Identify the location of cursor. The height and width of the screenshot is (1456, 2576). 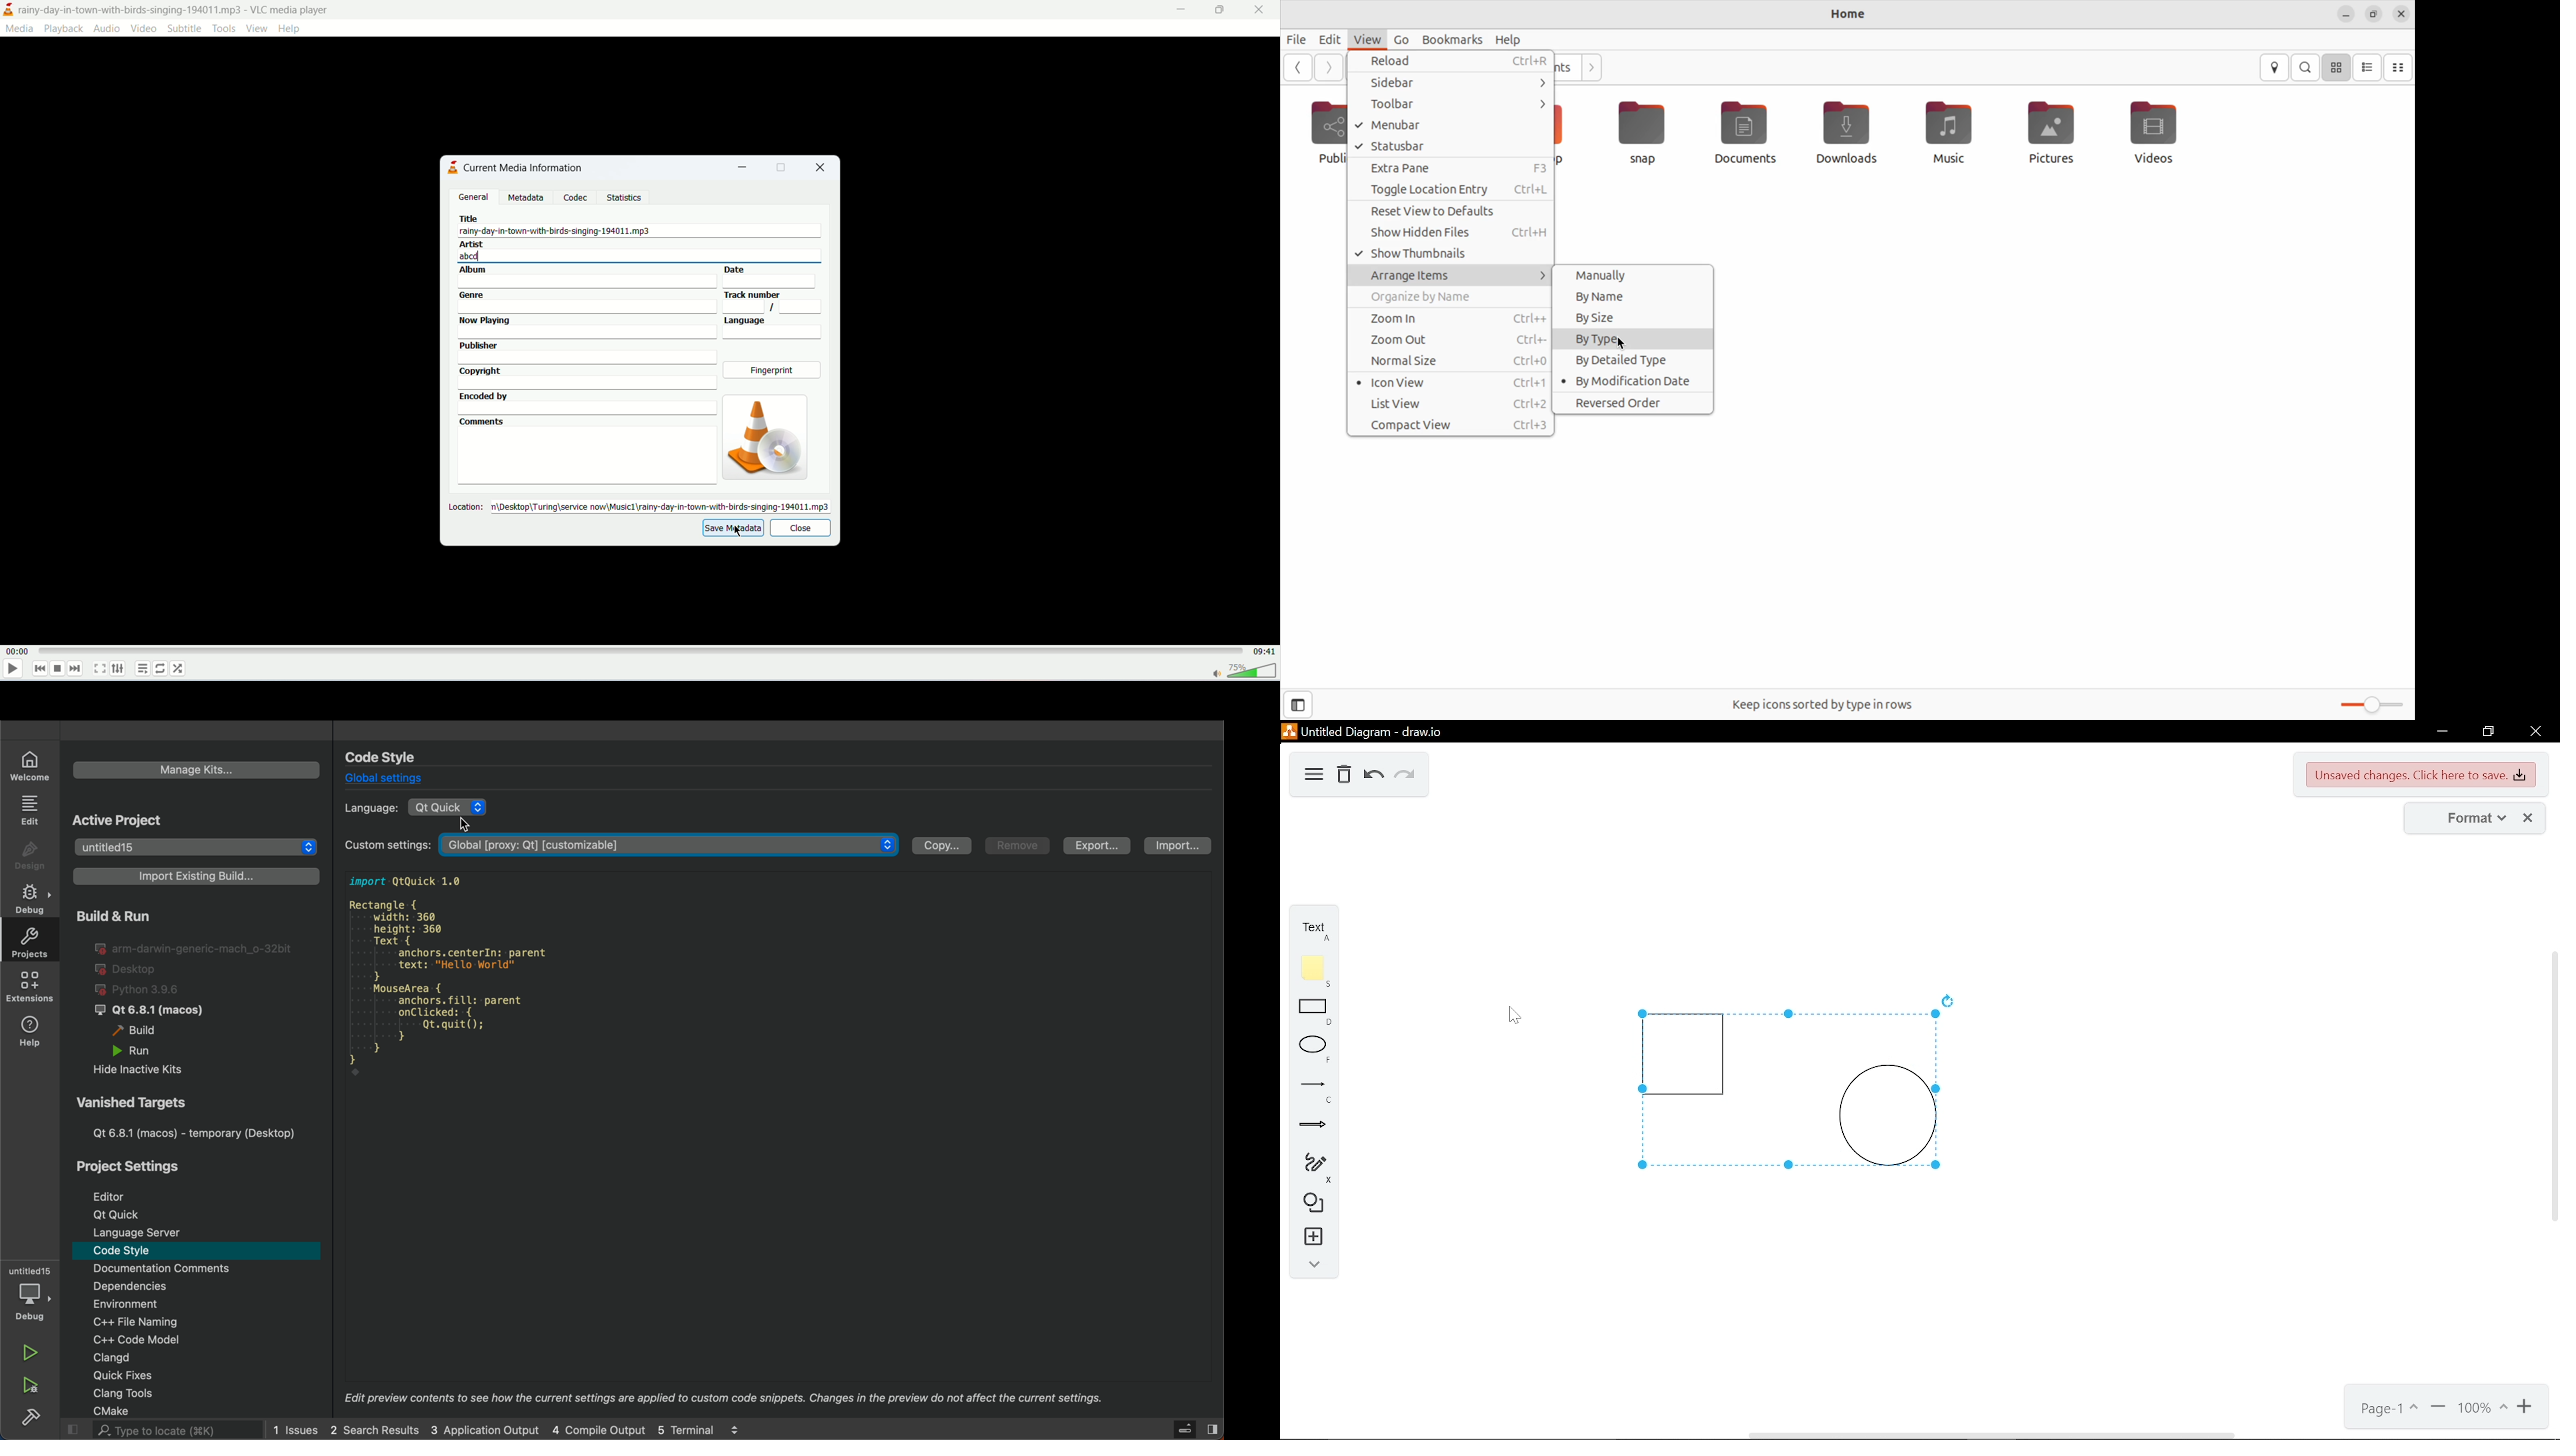
(464, 825).